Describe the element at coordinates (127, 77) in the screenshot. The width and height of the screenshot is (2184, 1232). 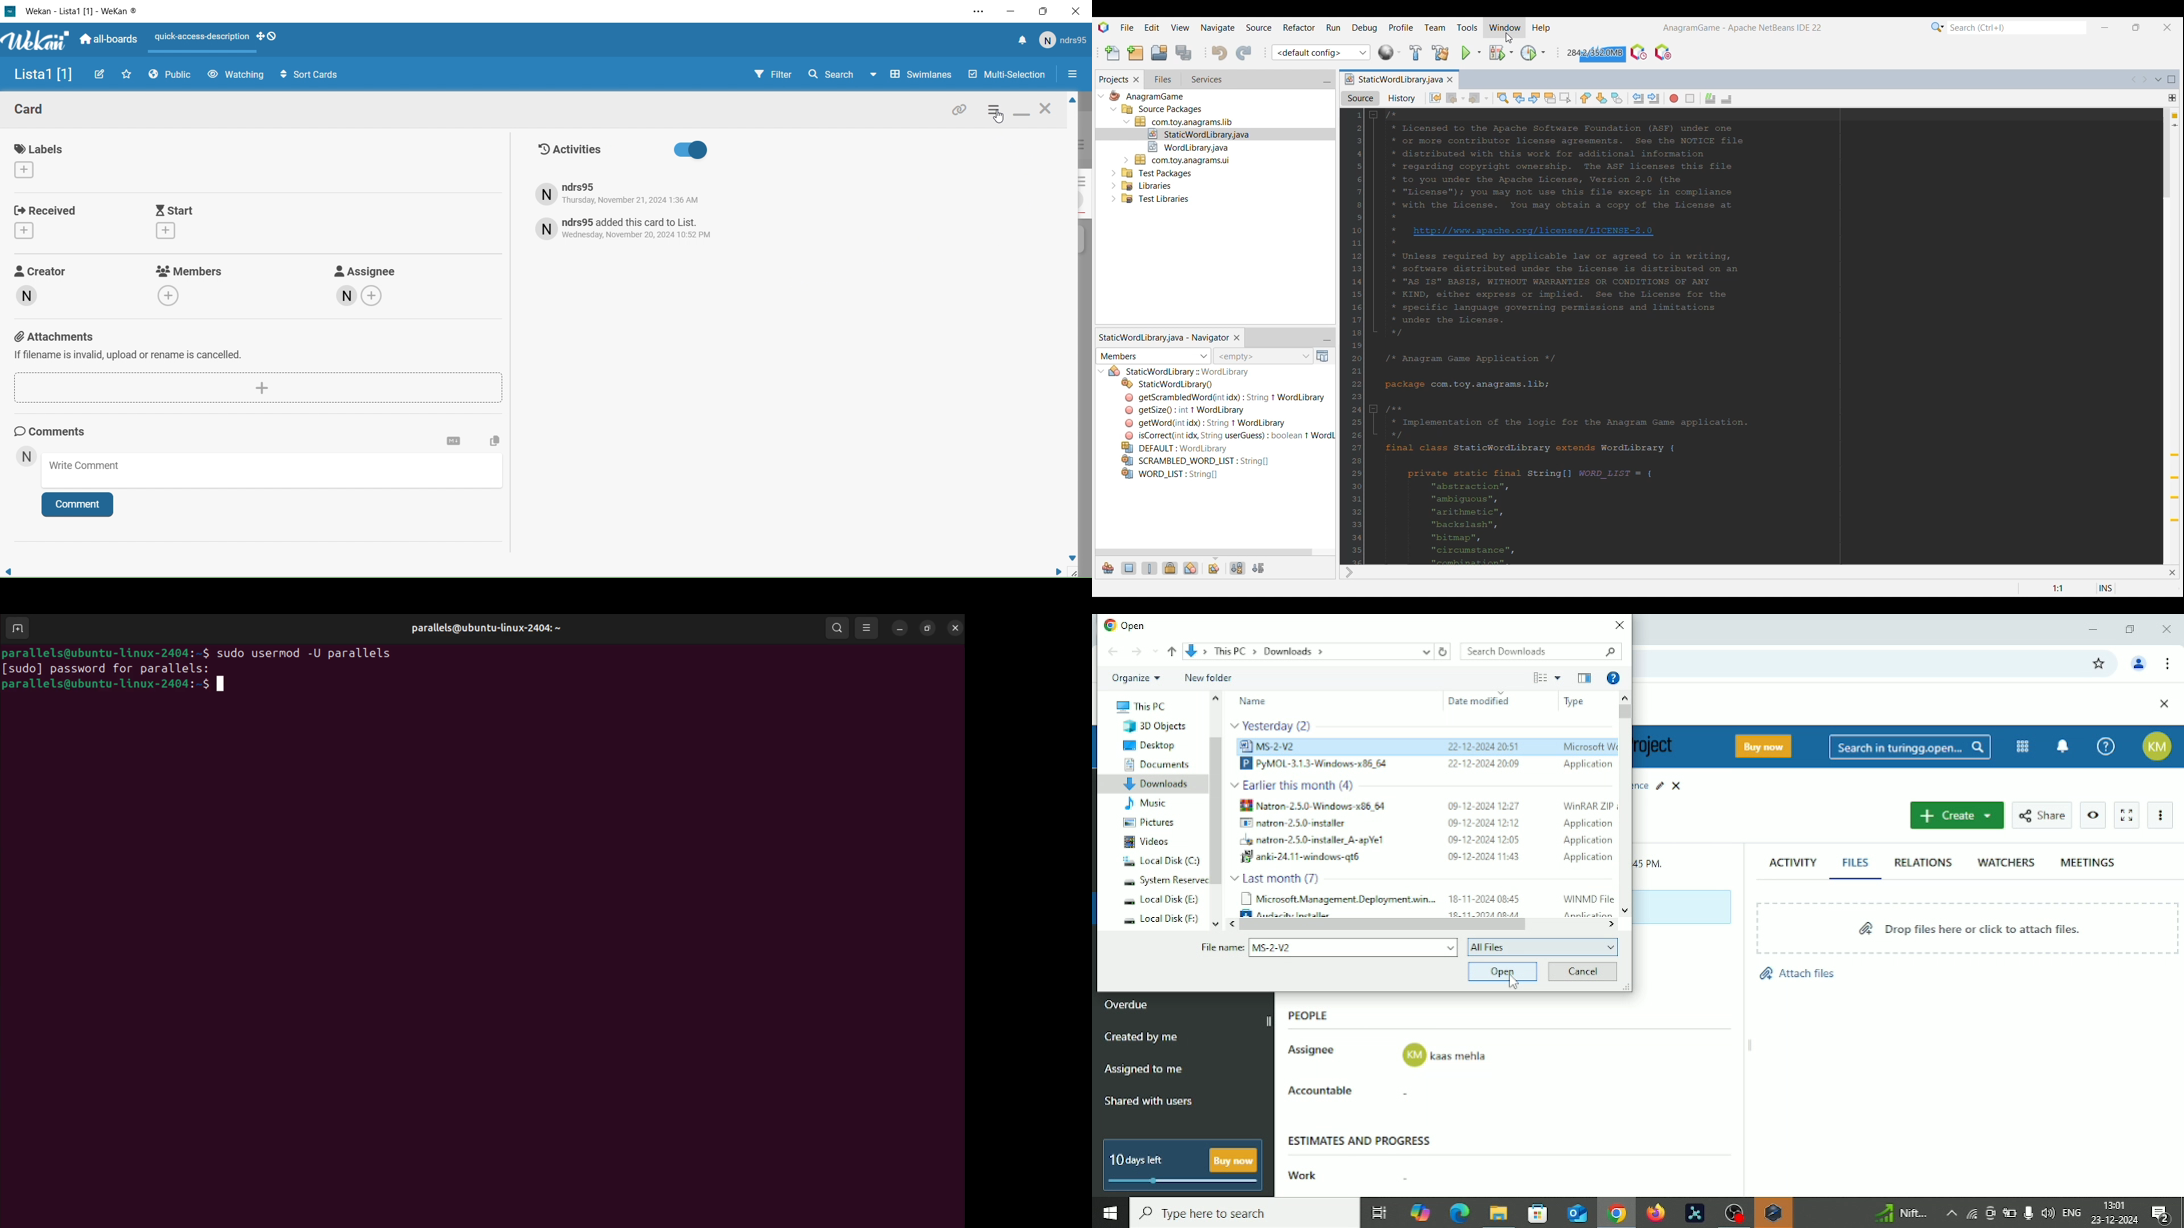
I see `Favourites` at that location.